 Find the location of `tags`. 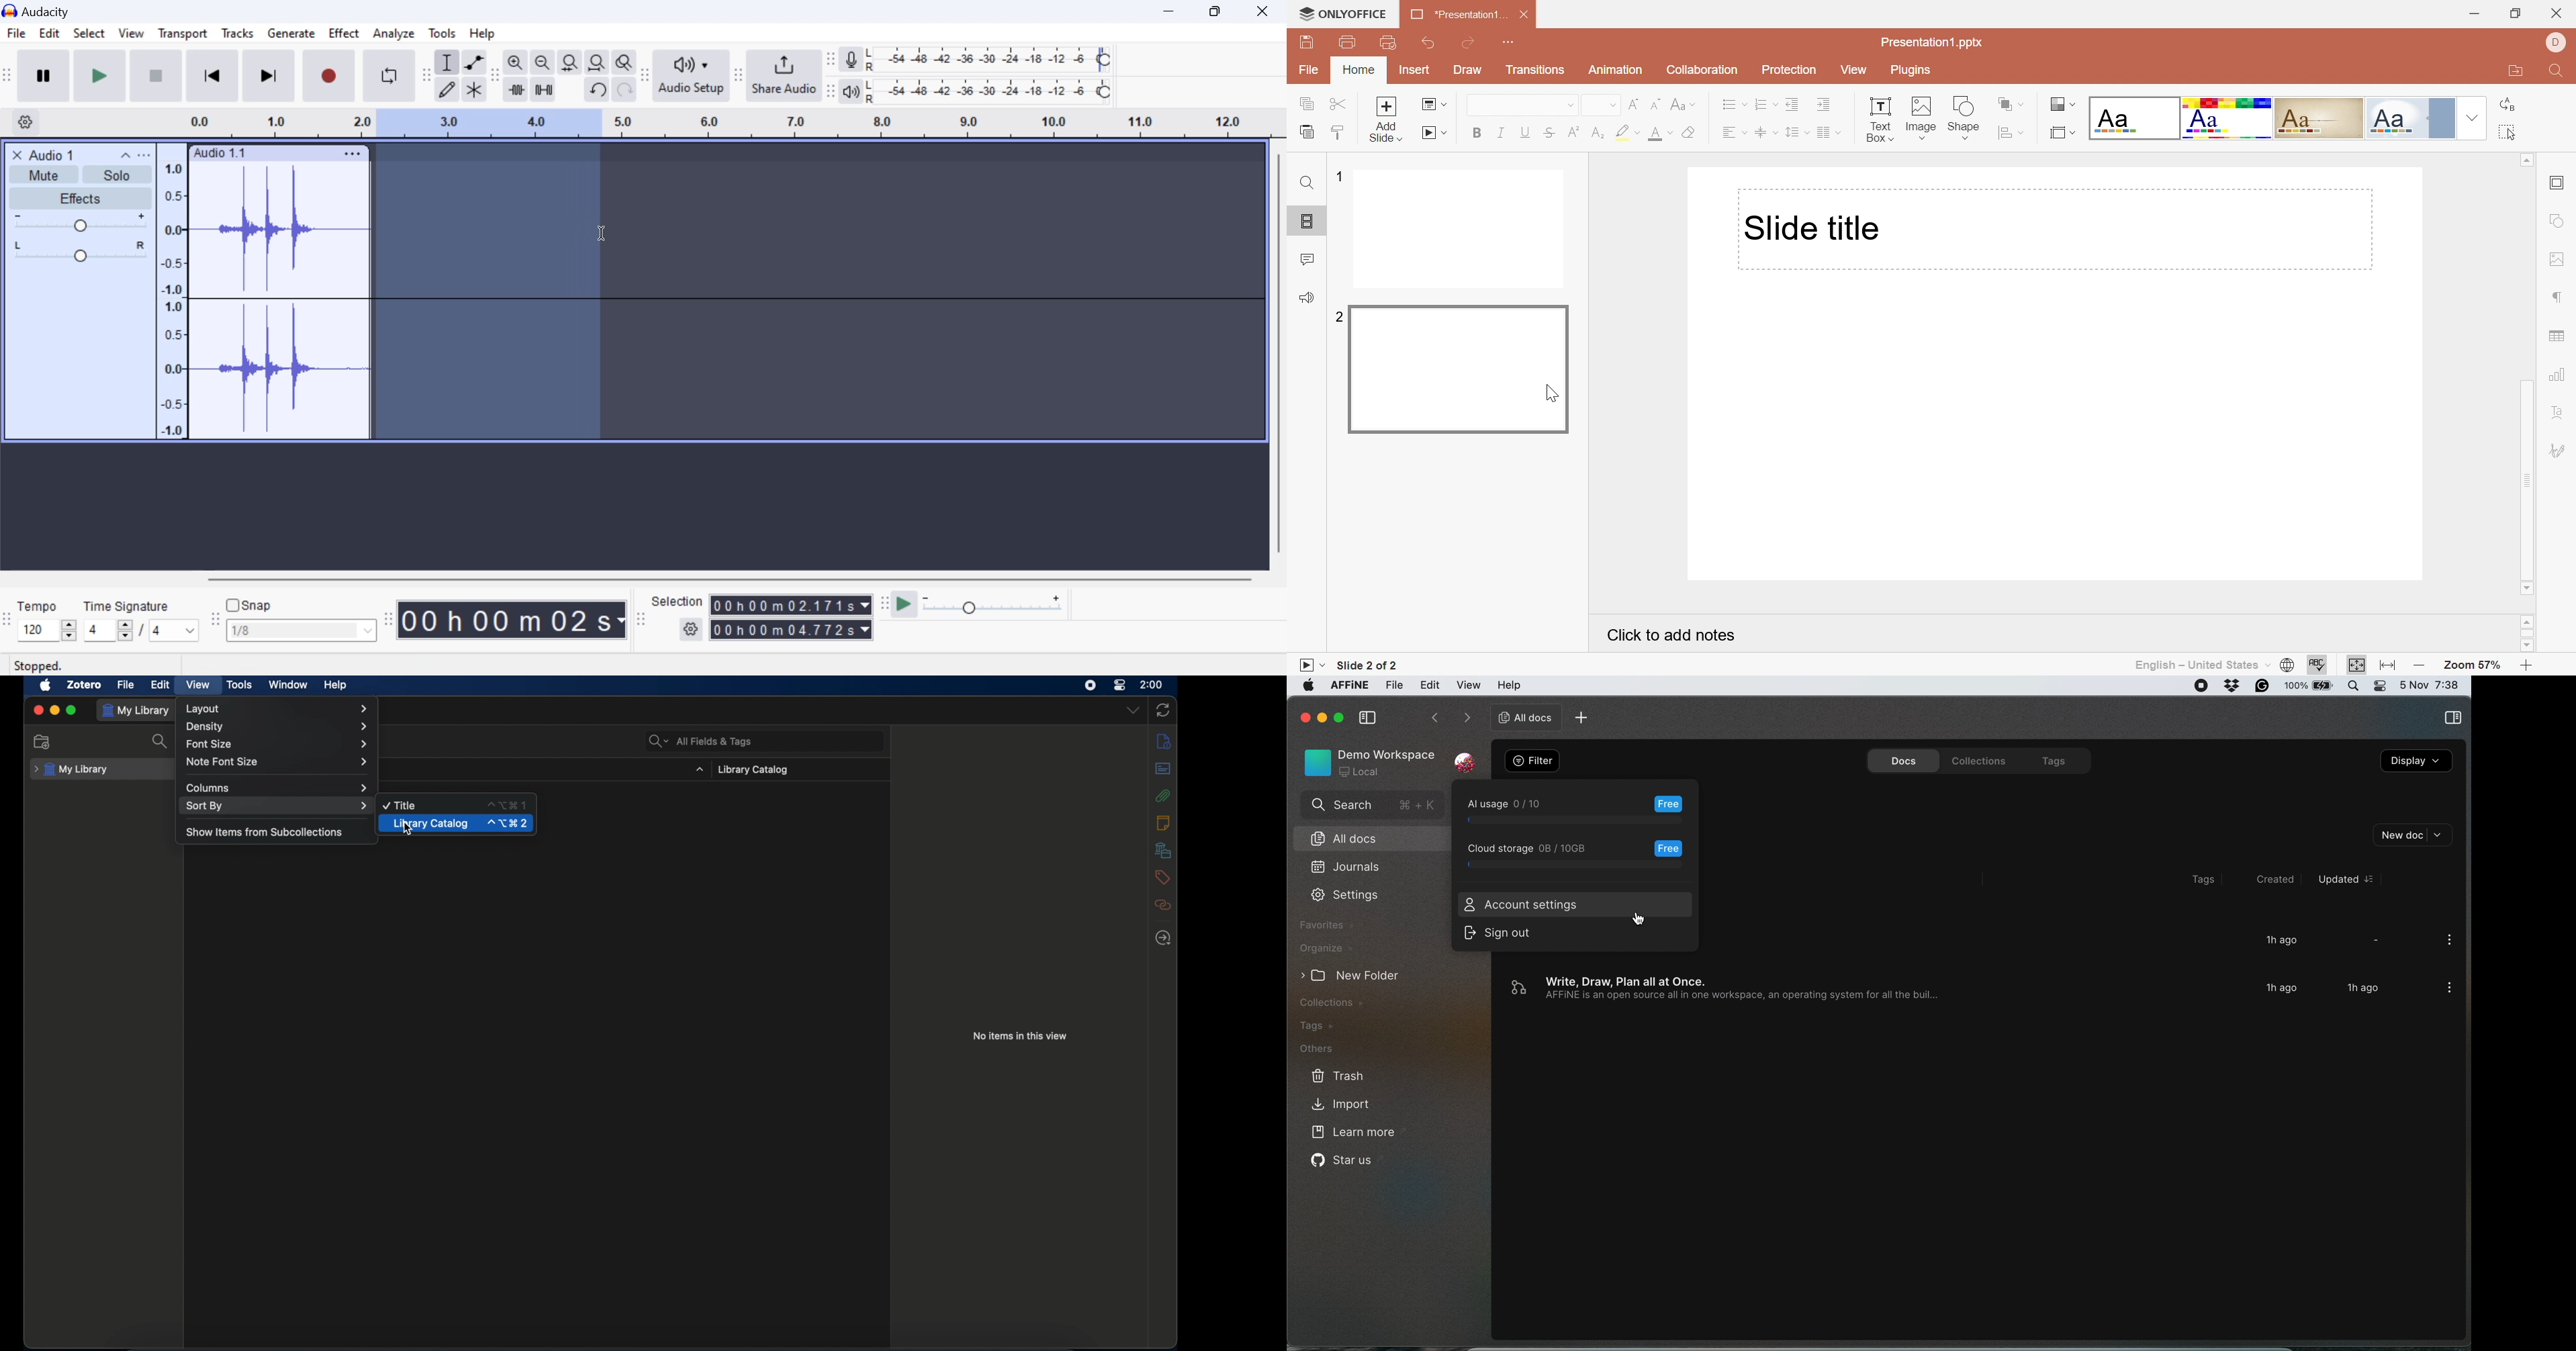

tags is located at coordinates (1164, 878).